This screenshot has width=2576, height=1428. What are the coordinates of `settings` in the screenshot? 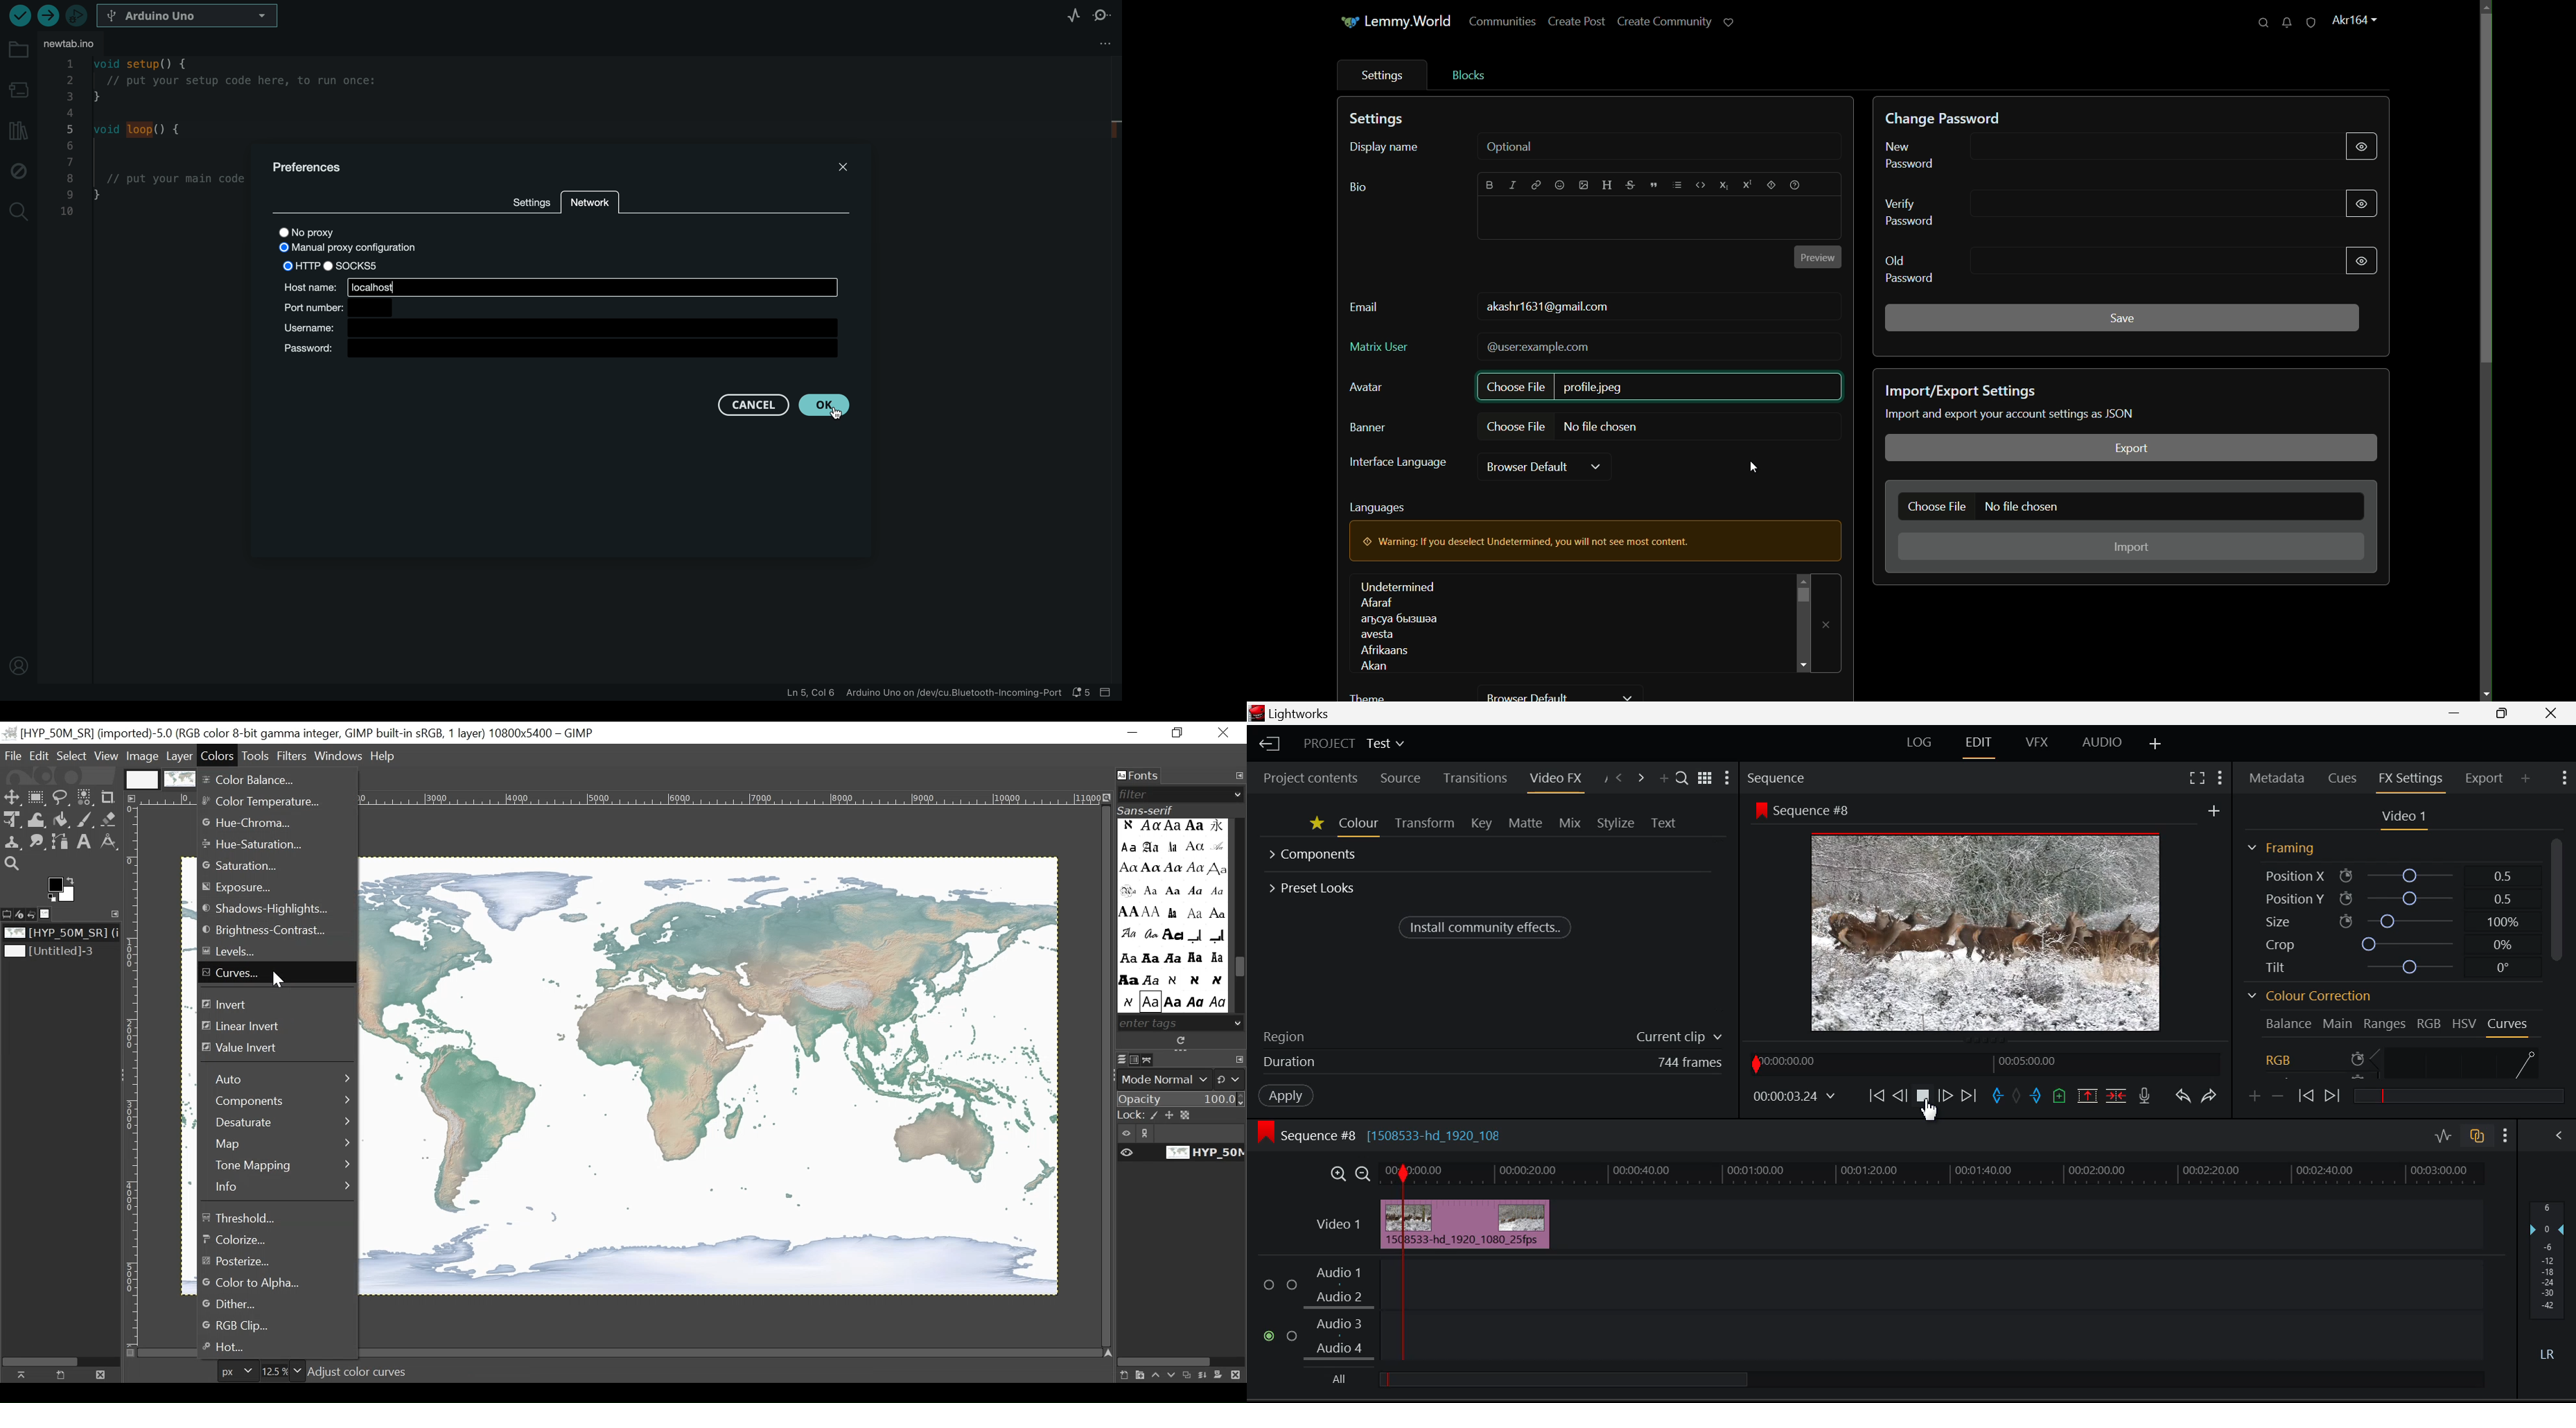 It's located at (1379, 120).